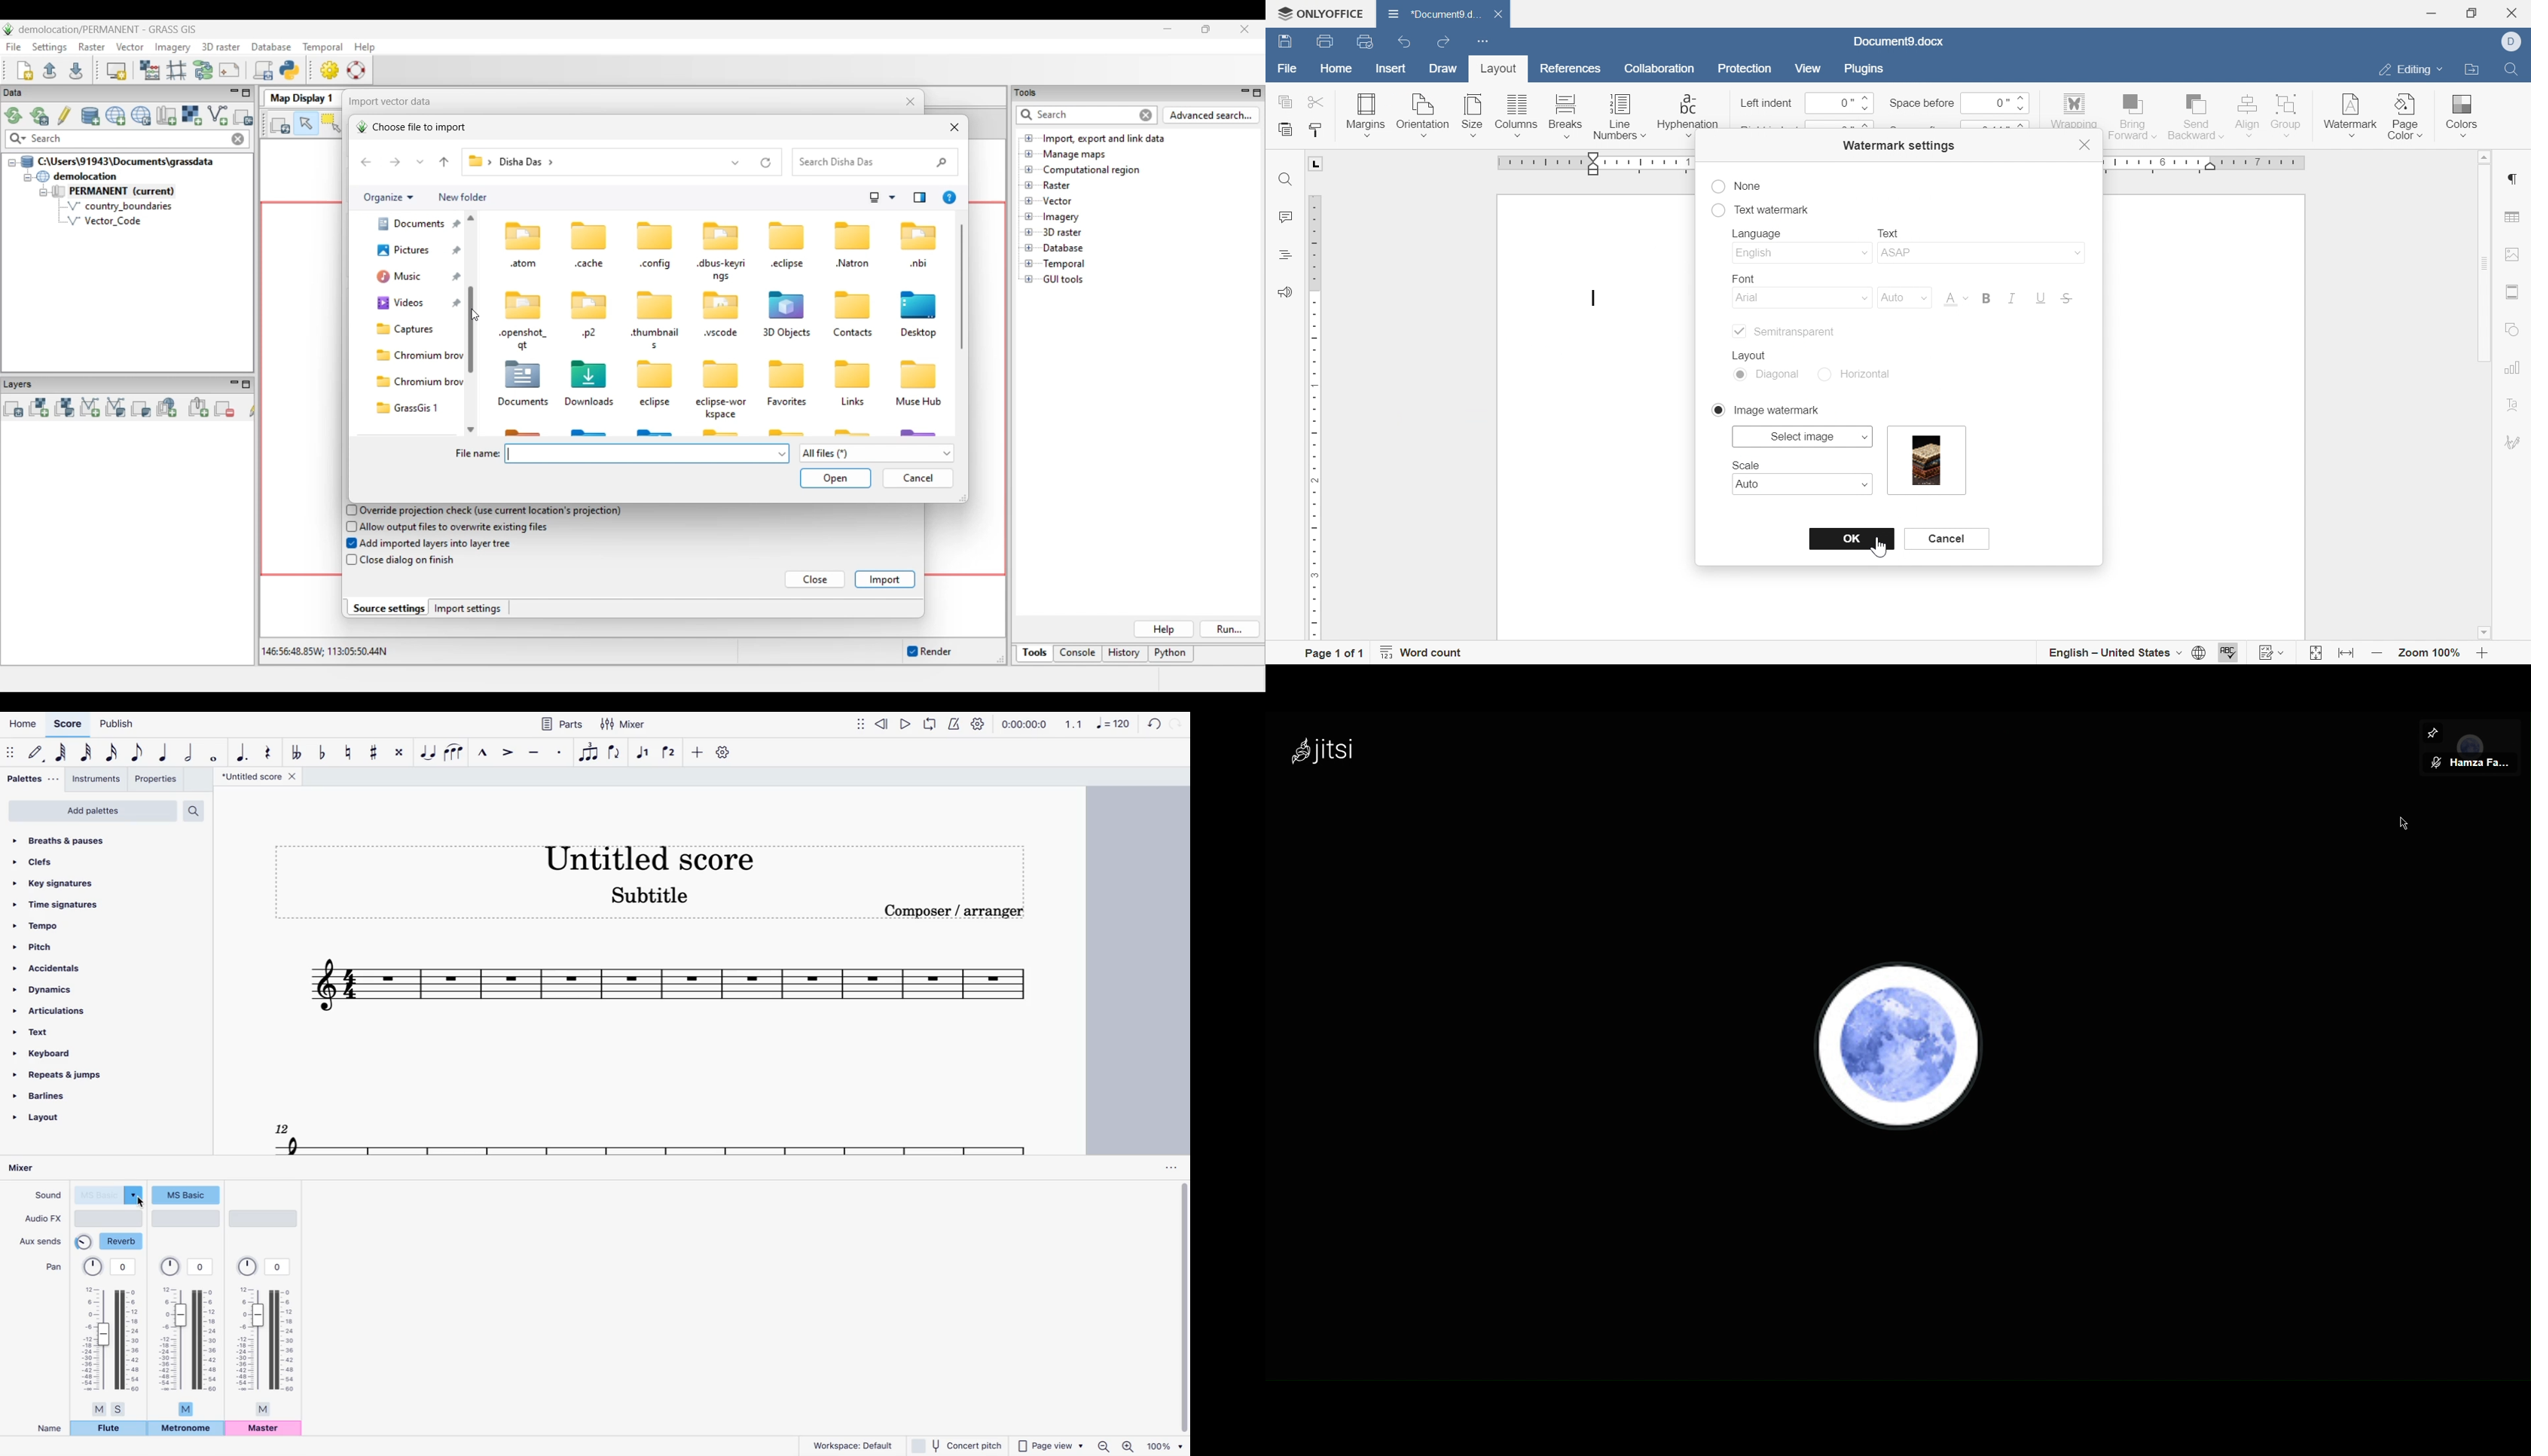 The image size is (2548, 1456). What do you see at coordinates (2408, 72) in the screenshot?
I see `editing` at bounding box center [2408, 72].